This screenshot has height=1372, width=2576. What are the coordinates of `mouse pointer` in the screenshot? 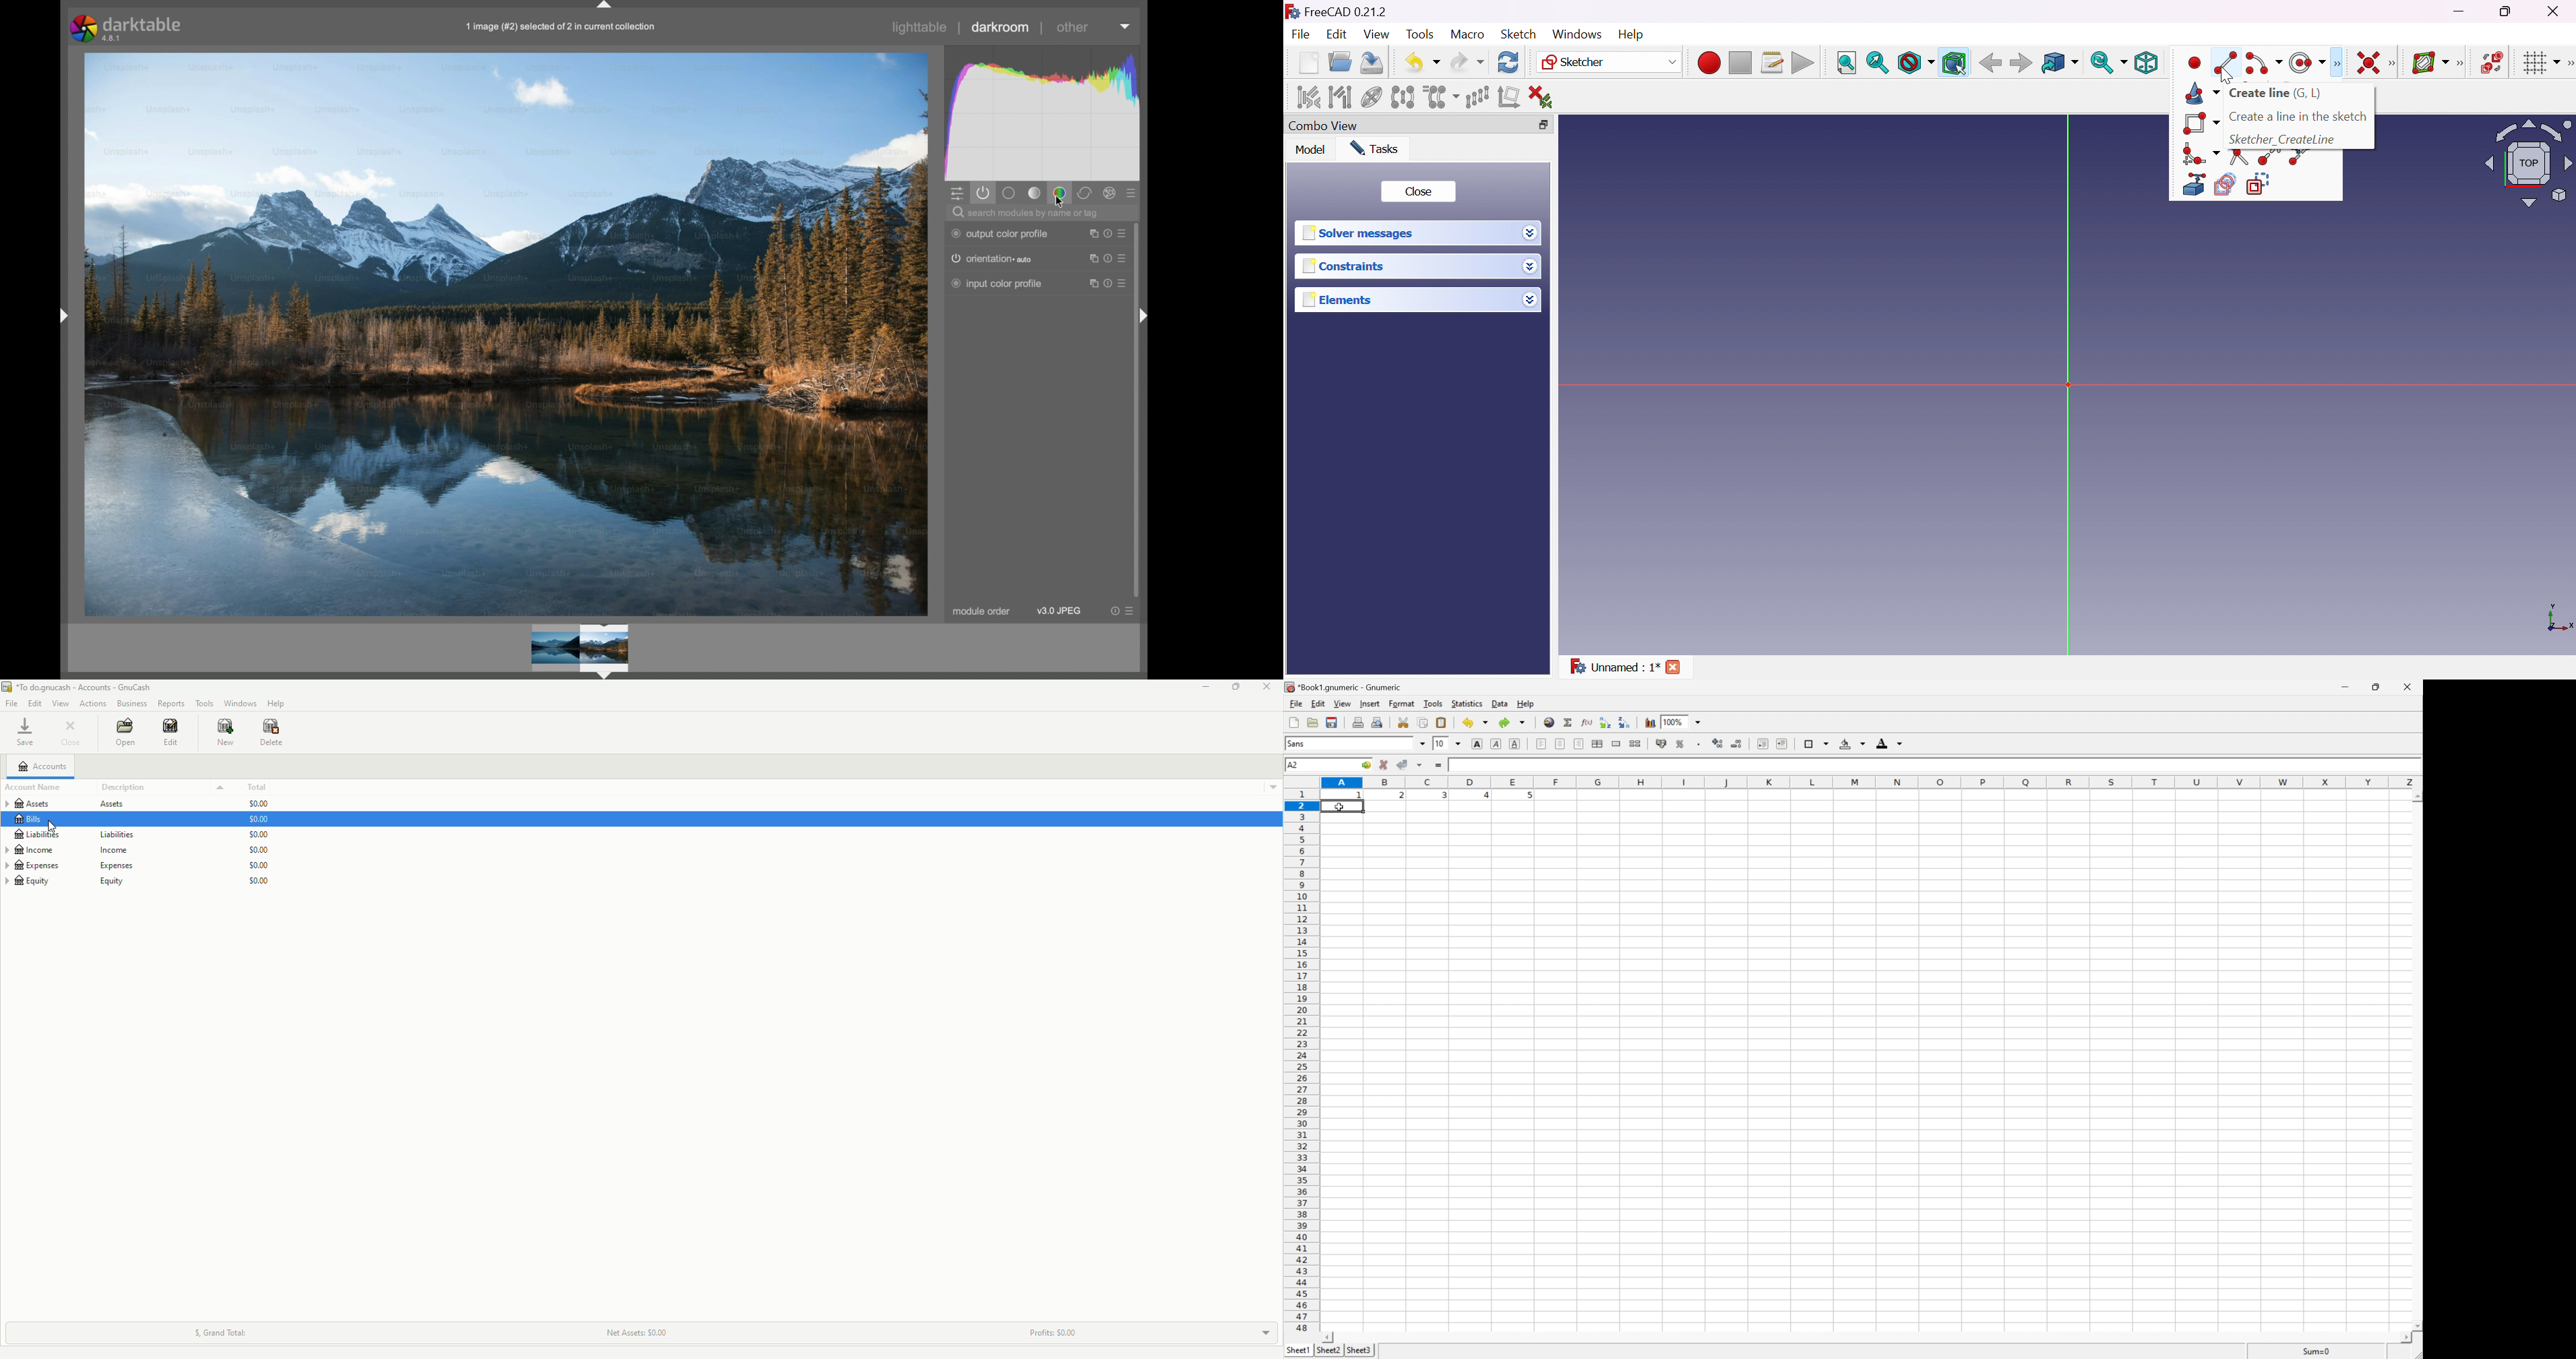 It's located at (51, 827).